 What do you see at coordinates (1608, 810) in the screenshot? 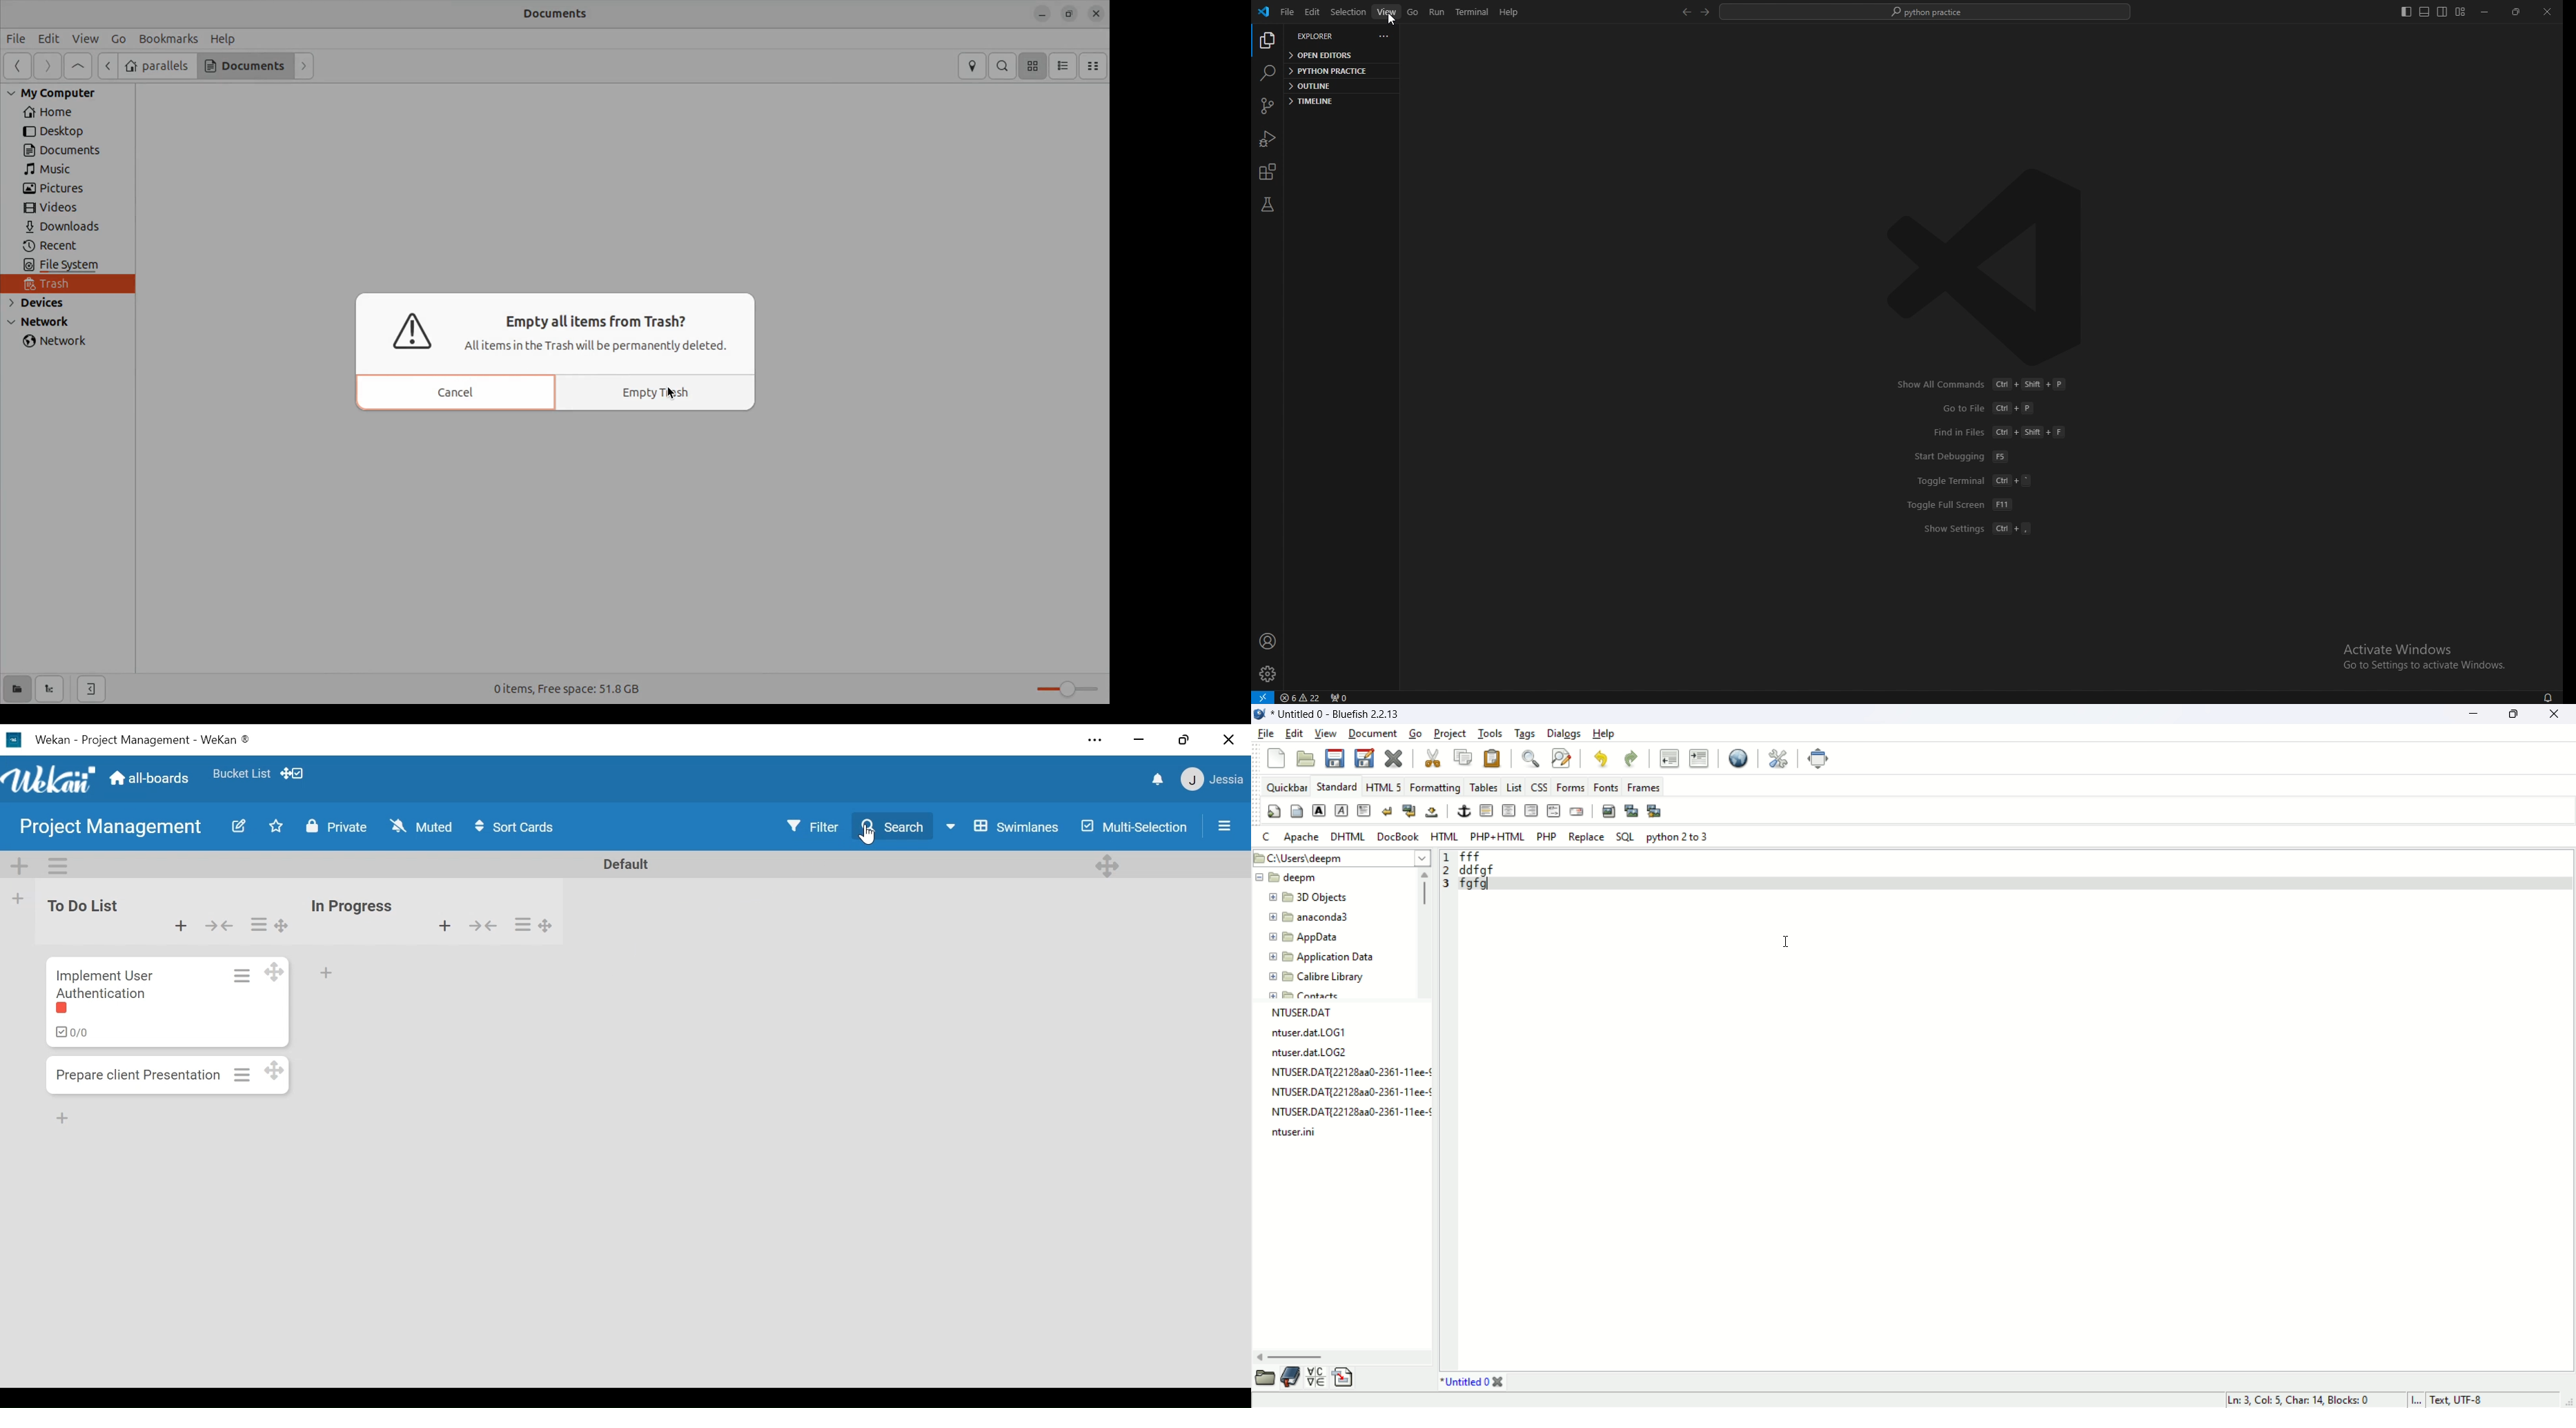
I see `insert image` at bounding box center [1608, 810].